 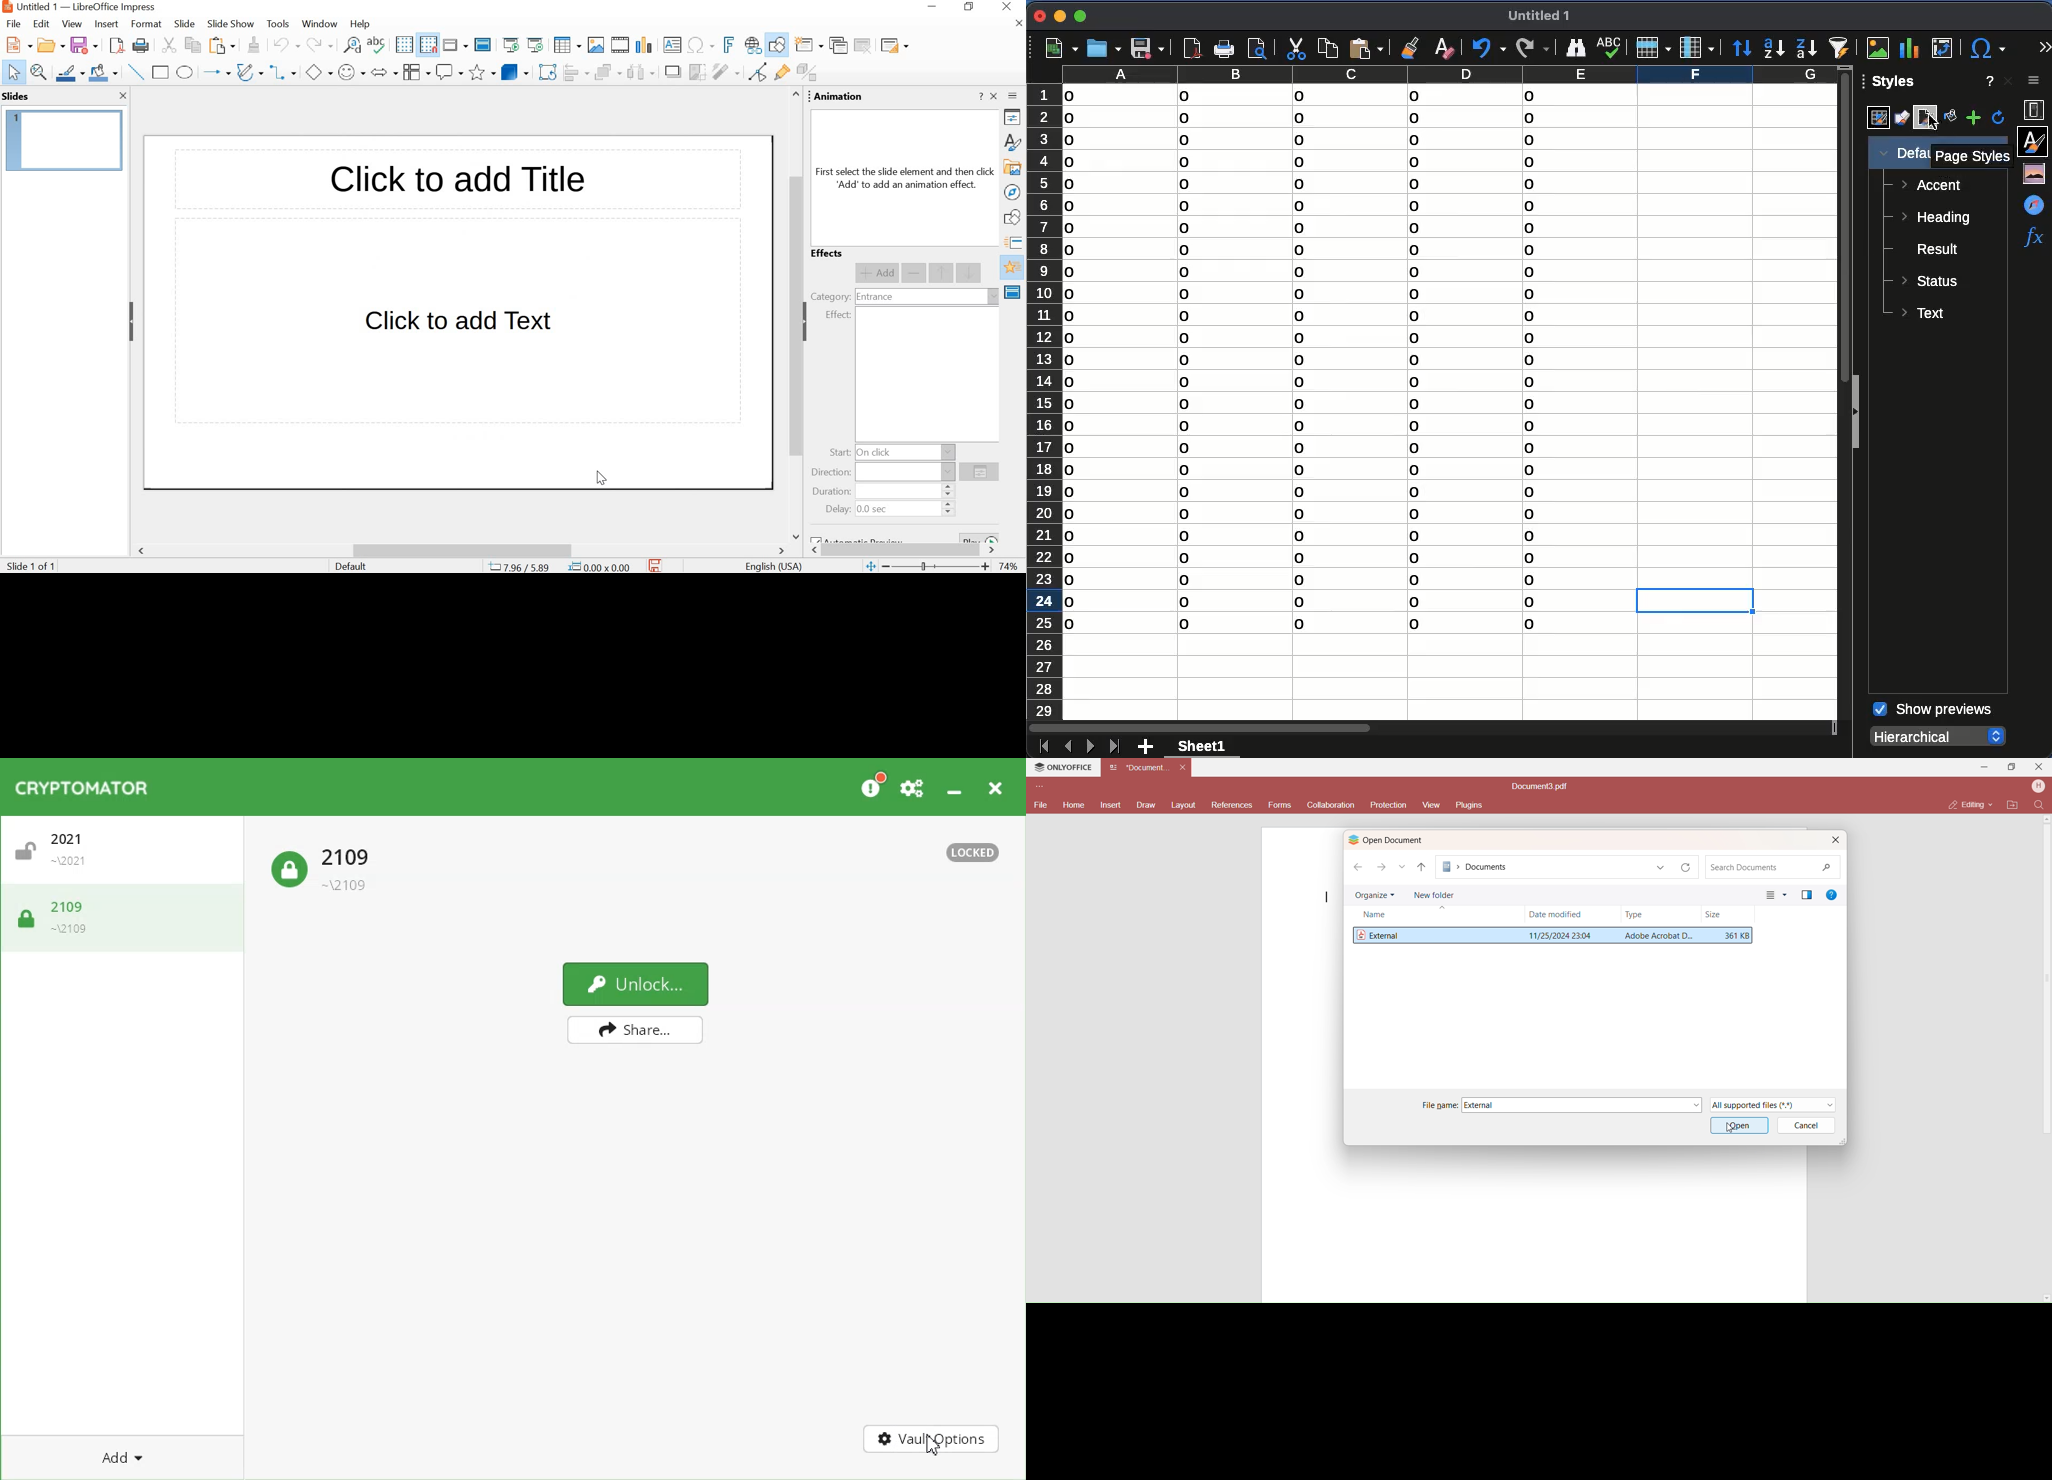 What do you see at coordinates (1940, 219) in the screenshot?
I see `heading` at bounding box center [1940, 219].